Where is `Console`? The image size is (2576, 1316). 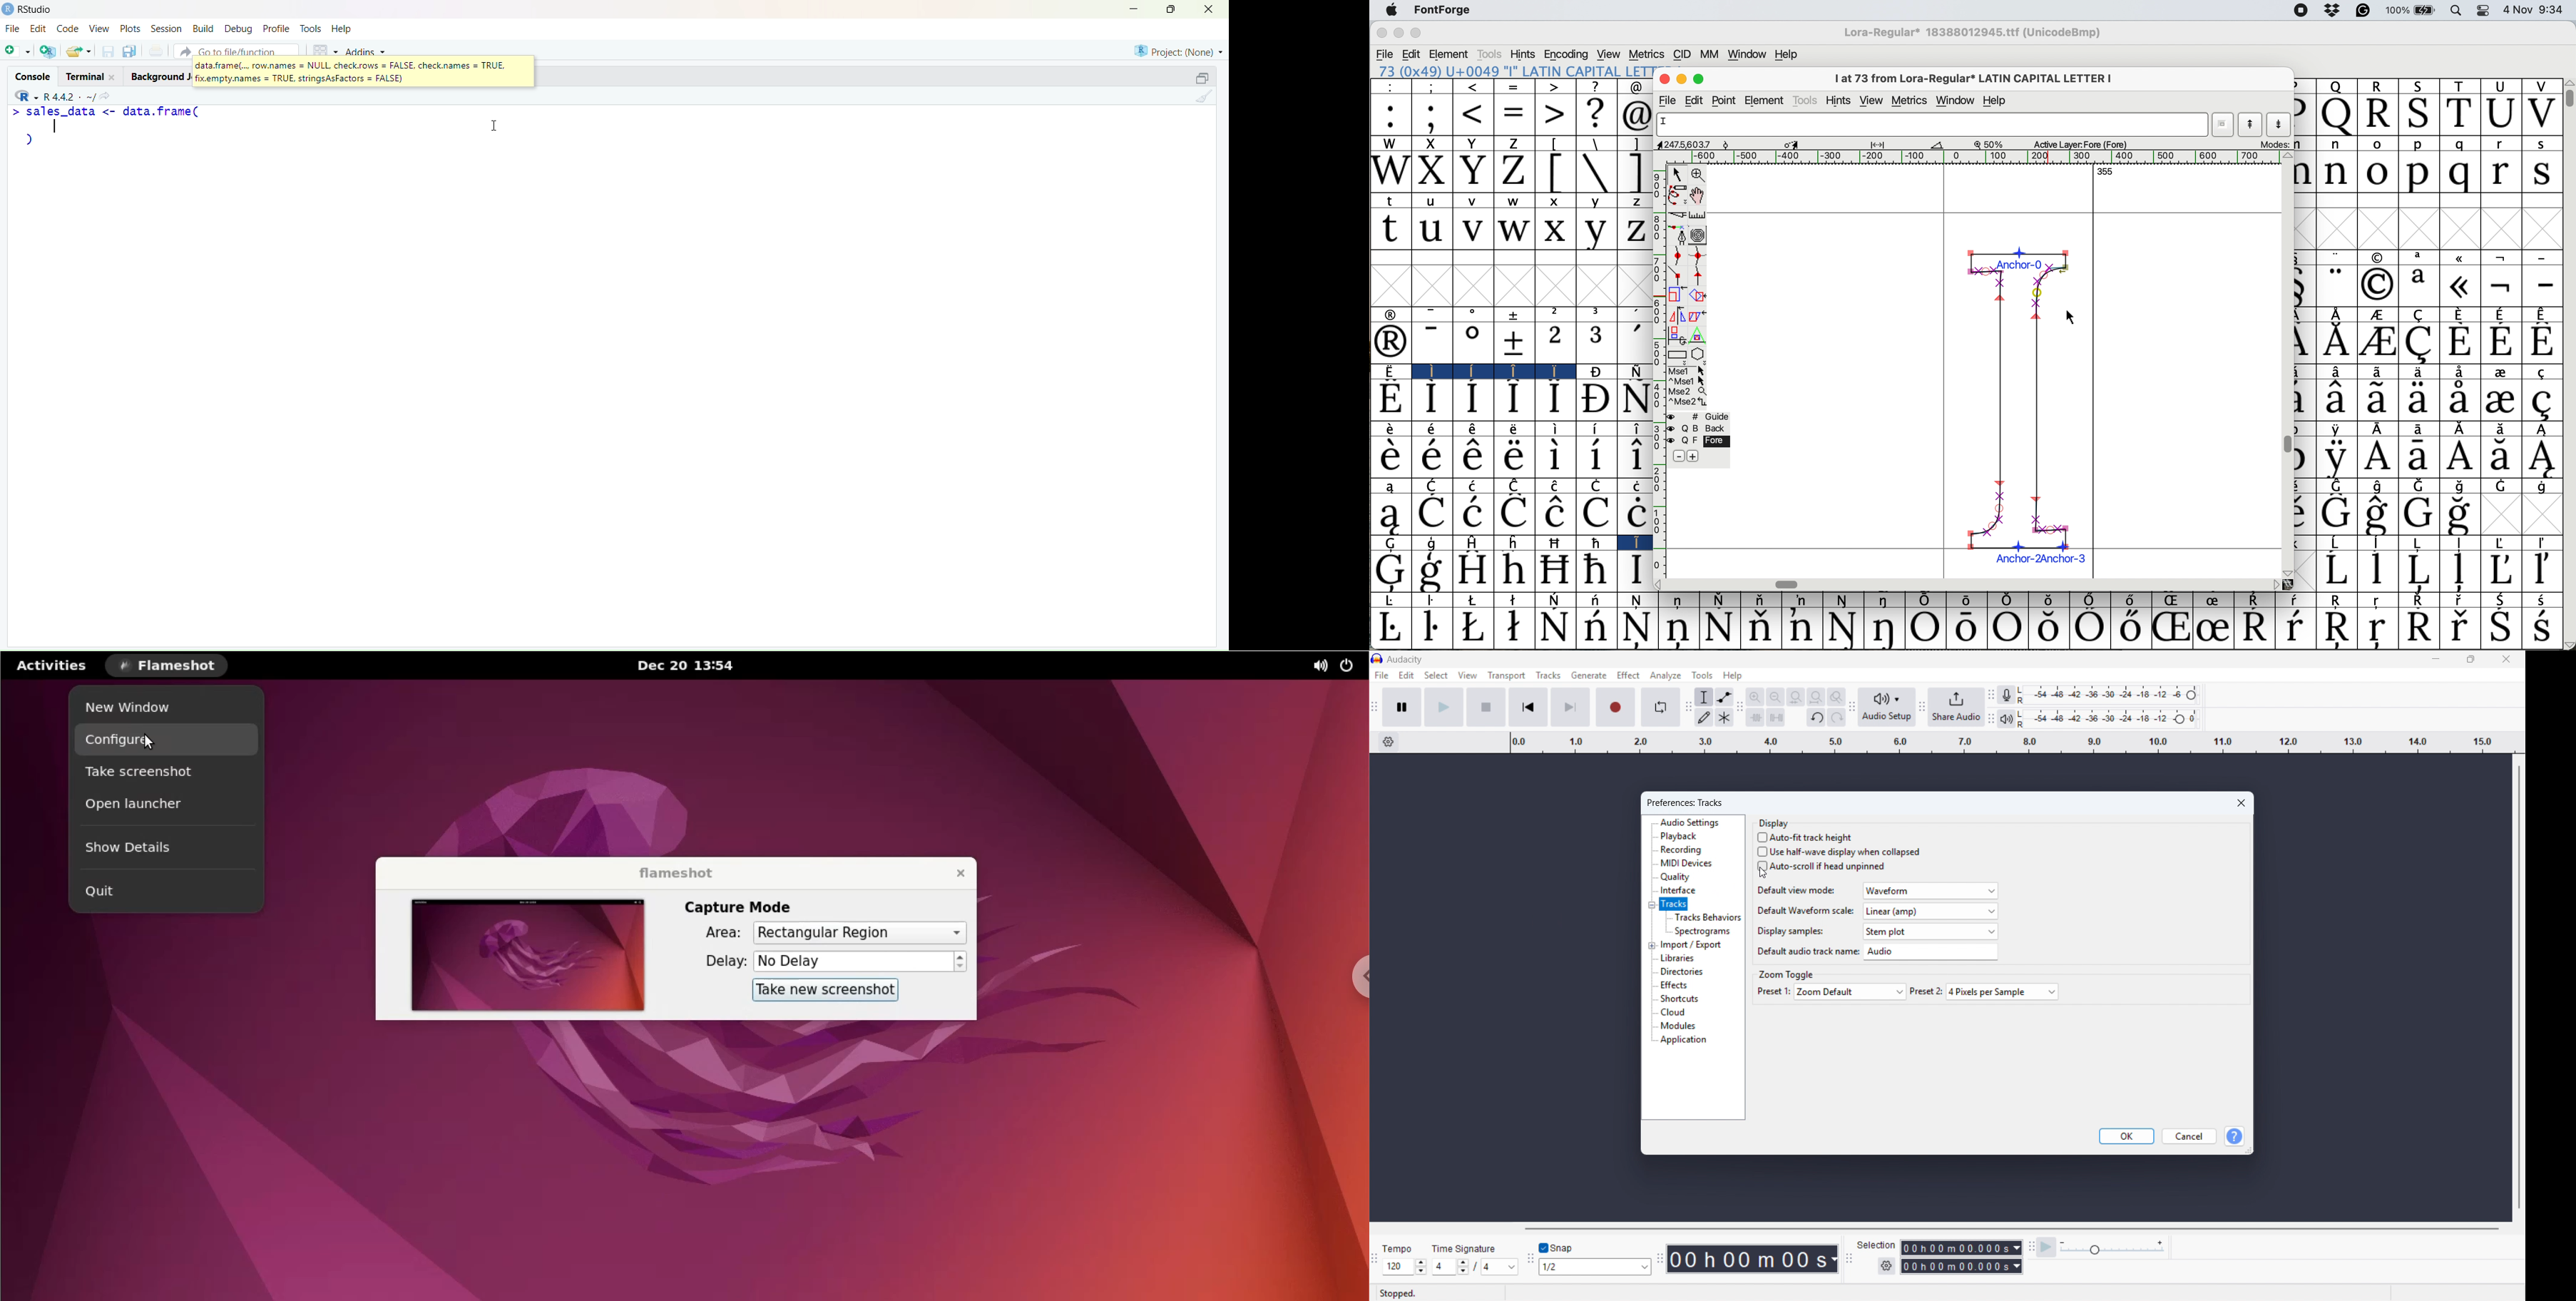
Console is located at coordinates (30, 74).